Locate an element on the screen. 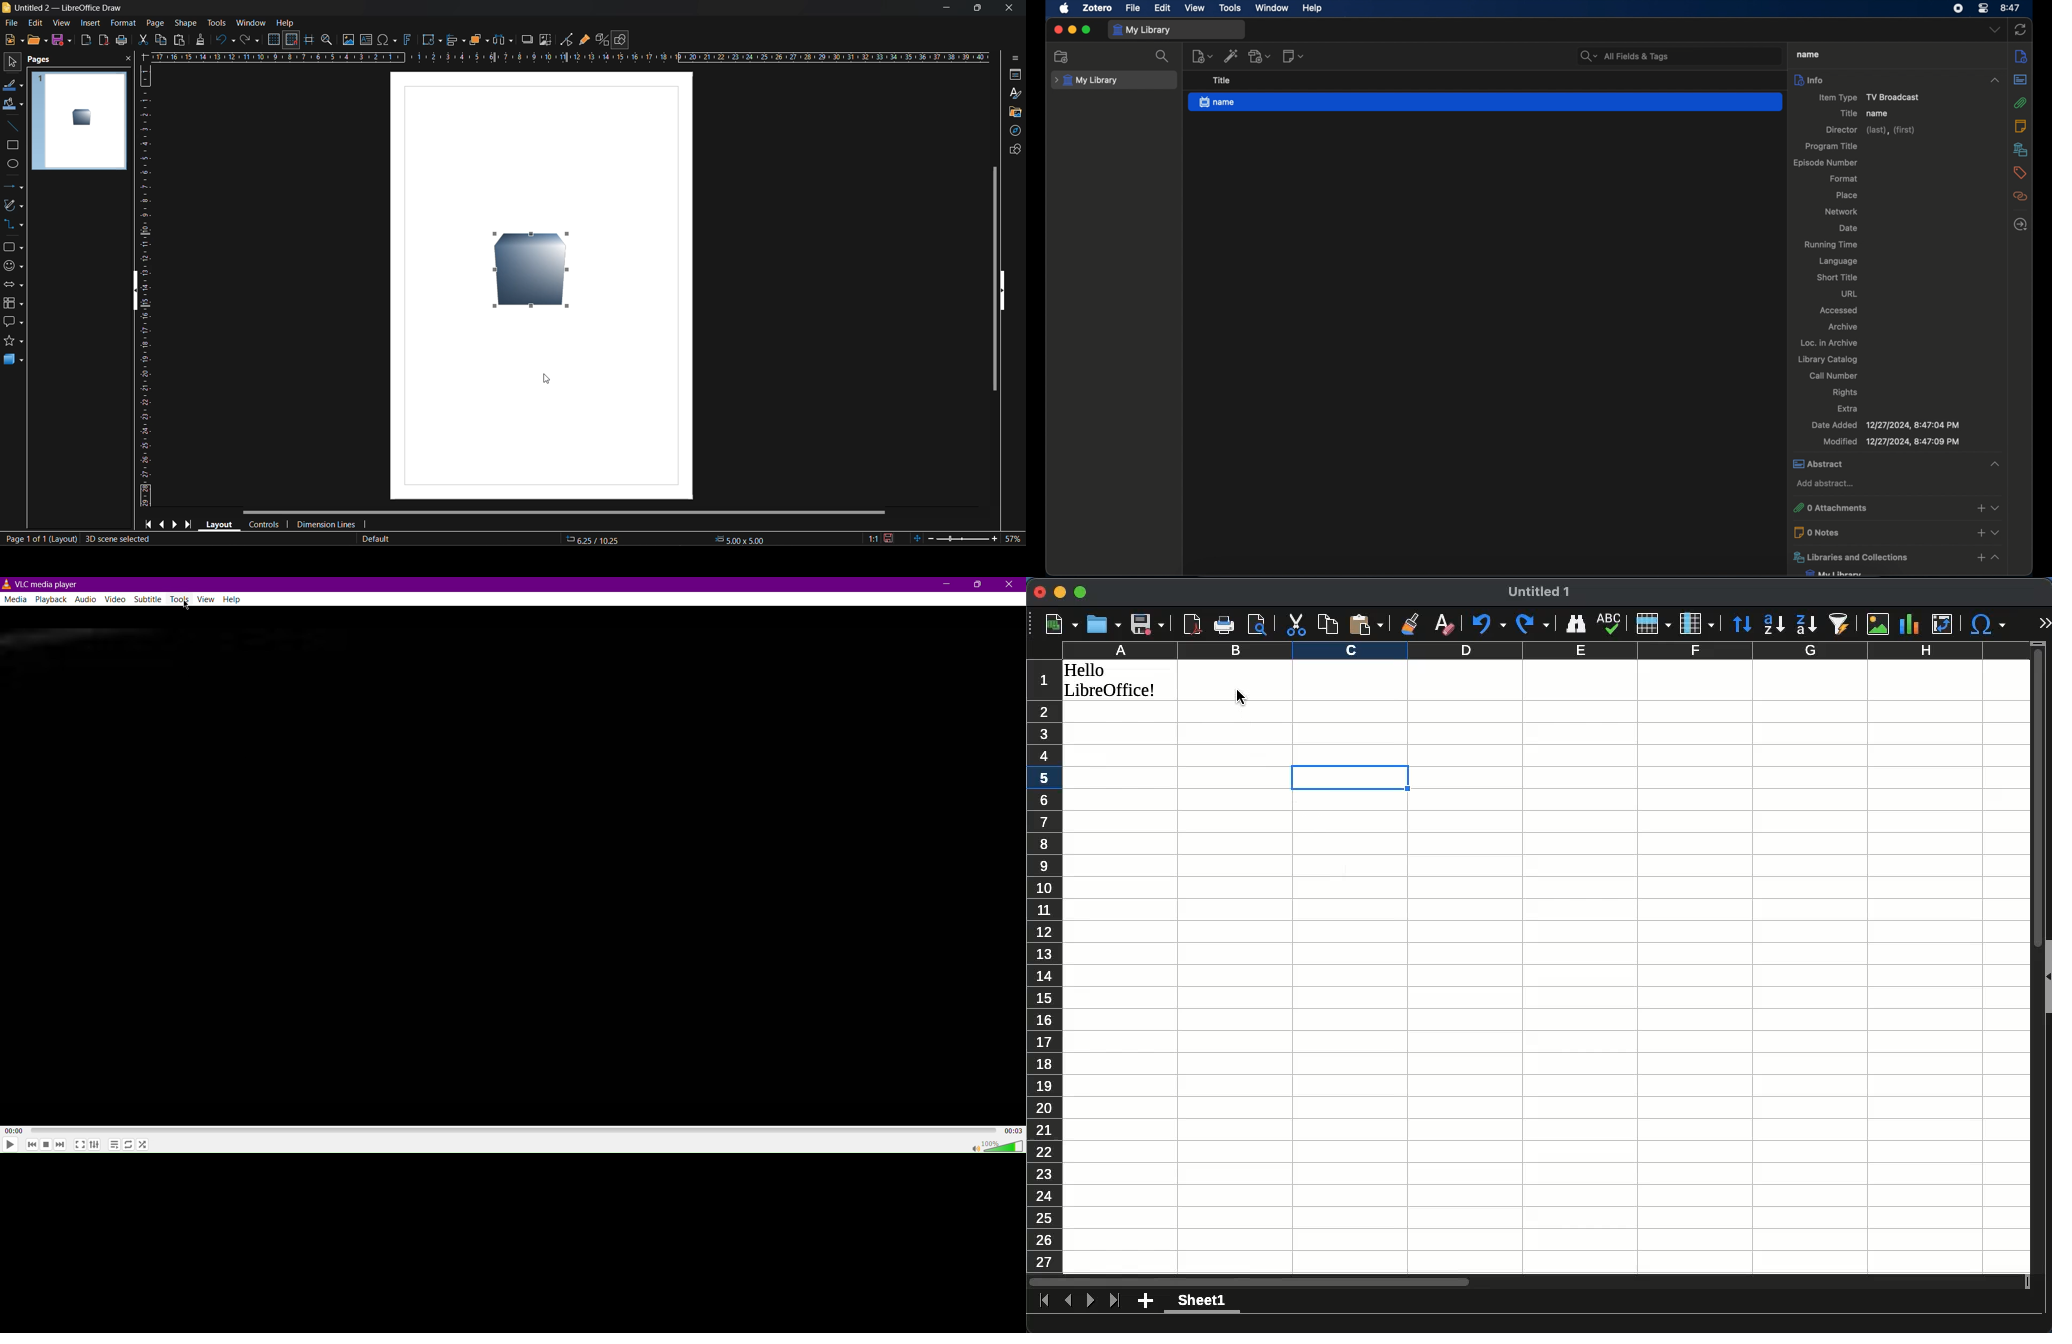 The height and width of the screenshot is (1344, 2072). rows is located at coordinates (1654, 622).